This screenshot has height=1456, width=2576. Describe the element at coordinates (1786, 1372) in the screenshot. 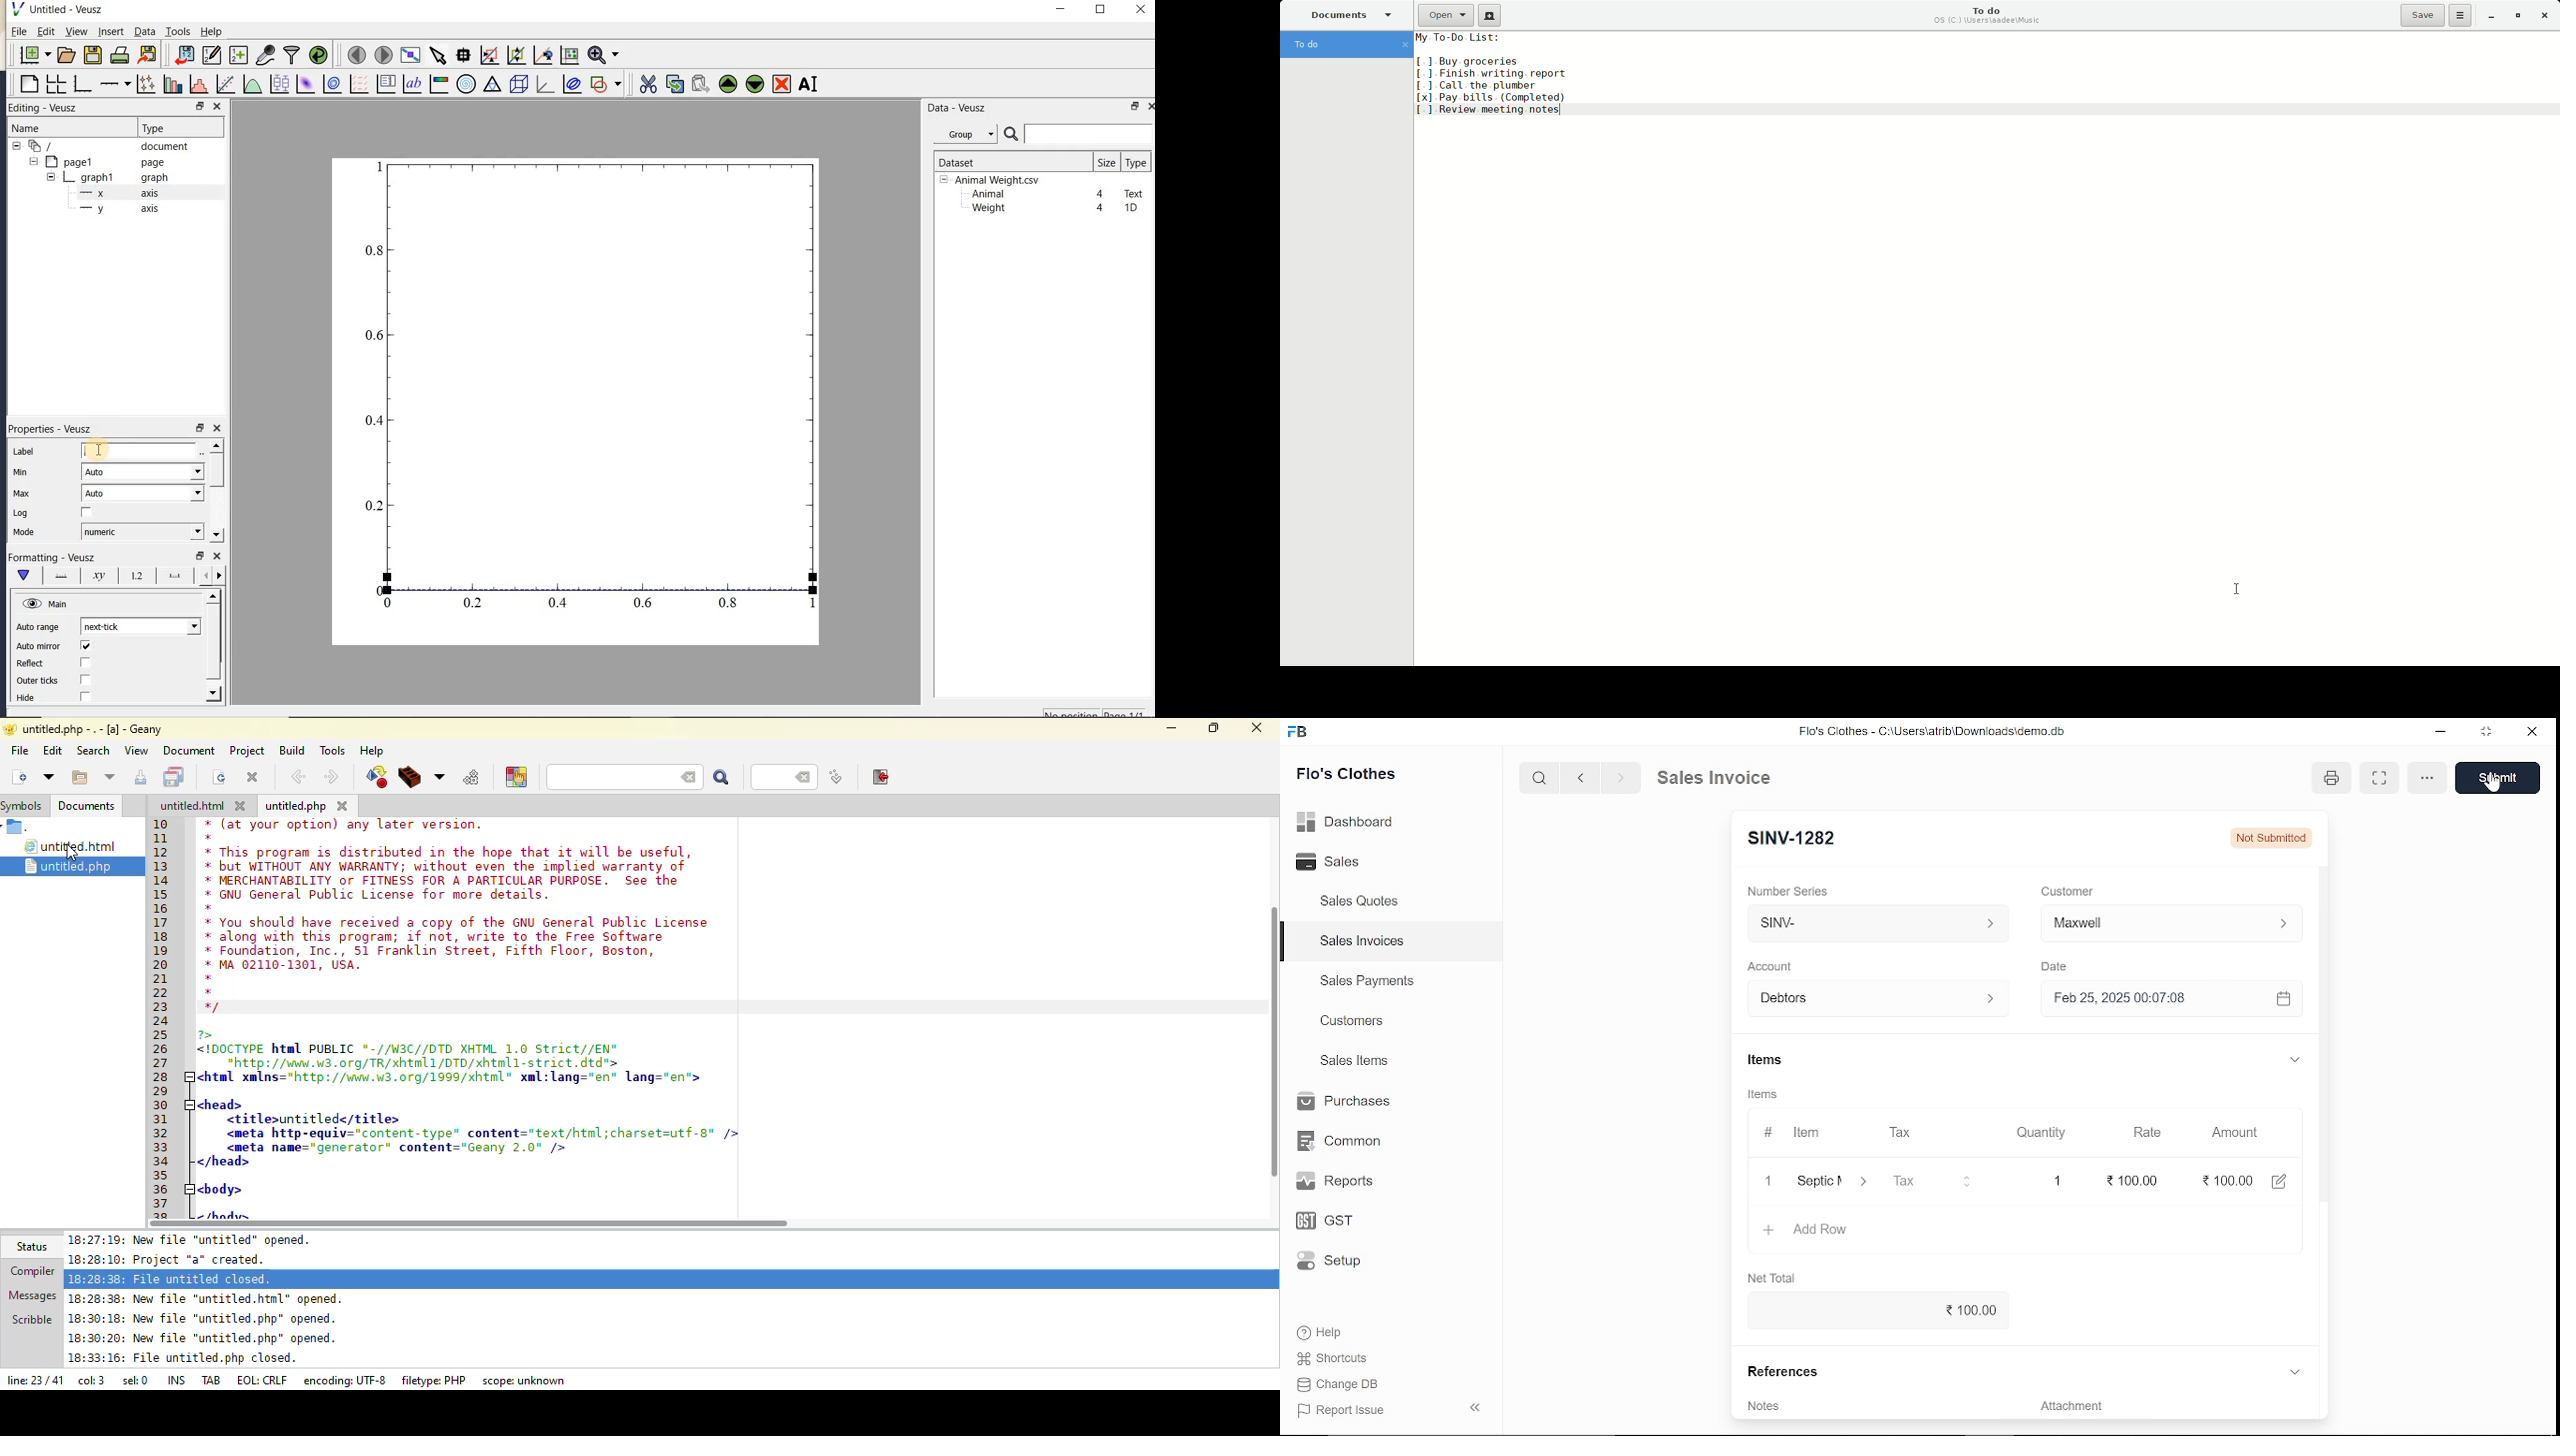

I see `References.` at that location.